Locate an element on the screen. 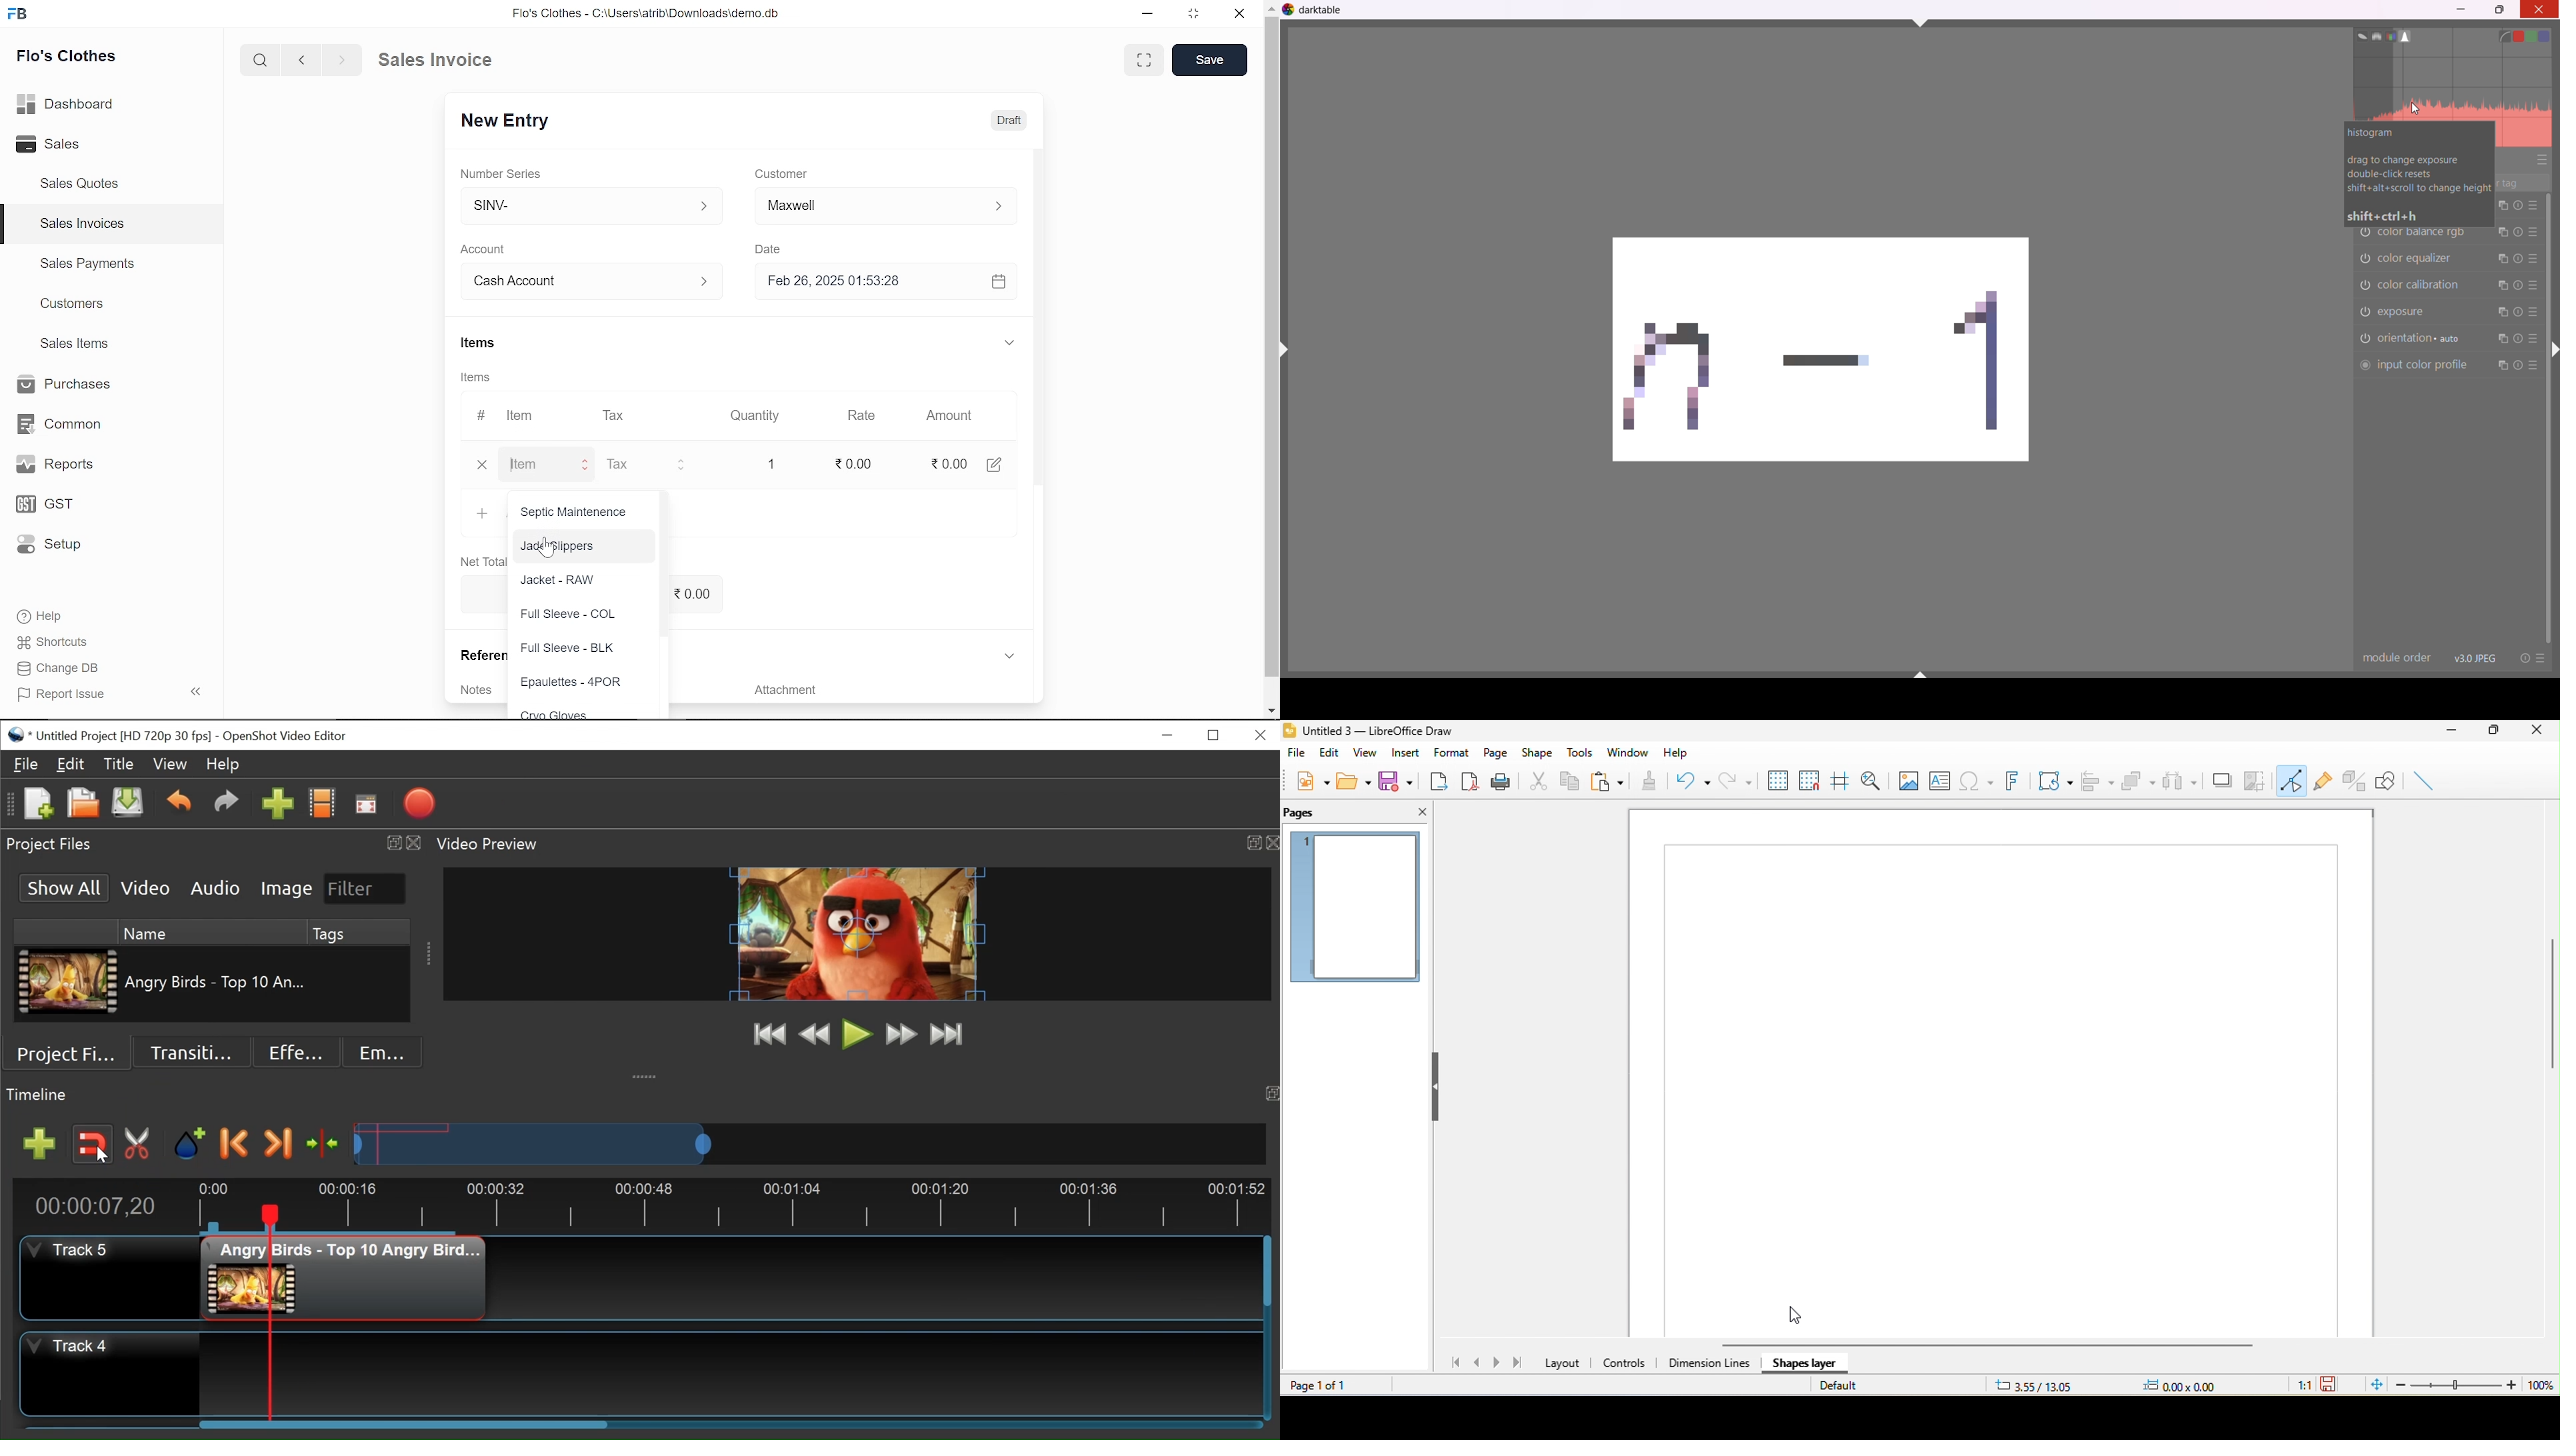  display to grid is located at coordinates (1779, 779).